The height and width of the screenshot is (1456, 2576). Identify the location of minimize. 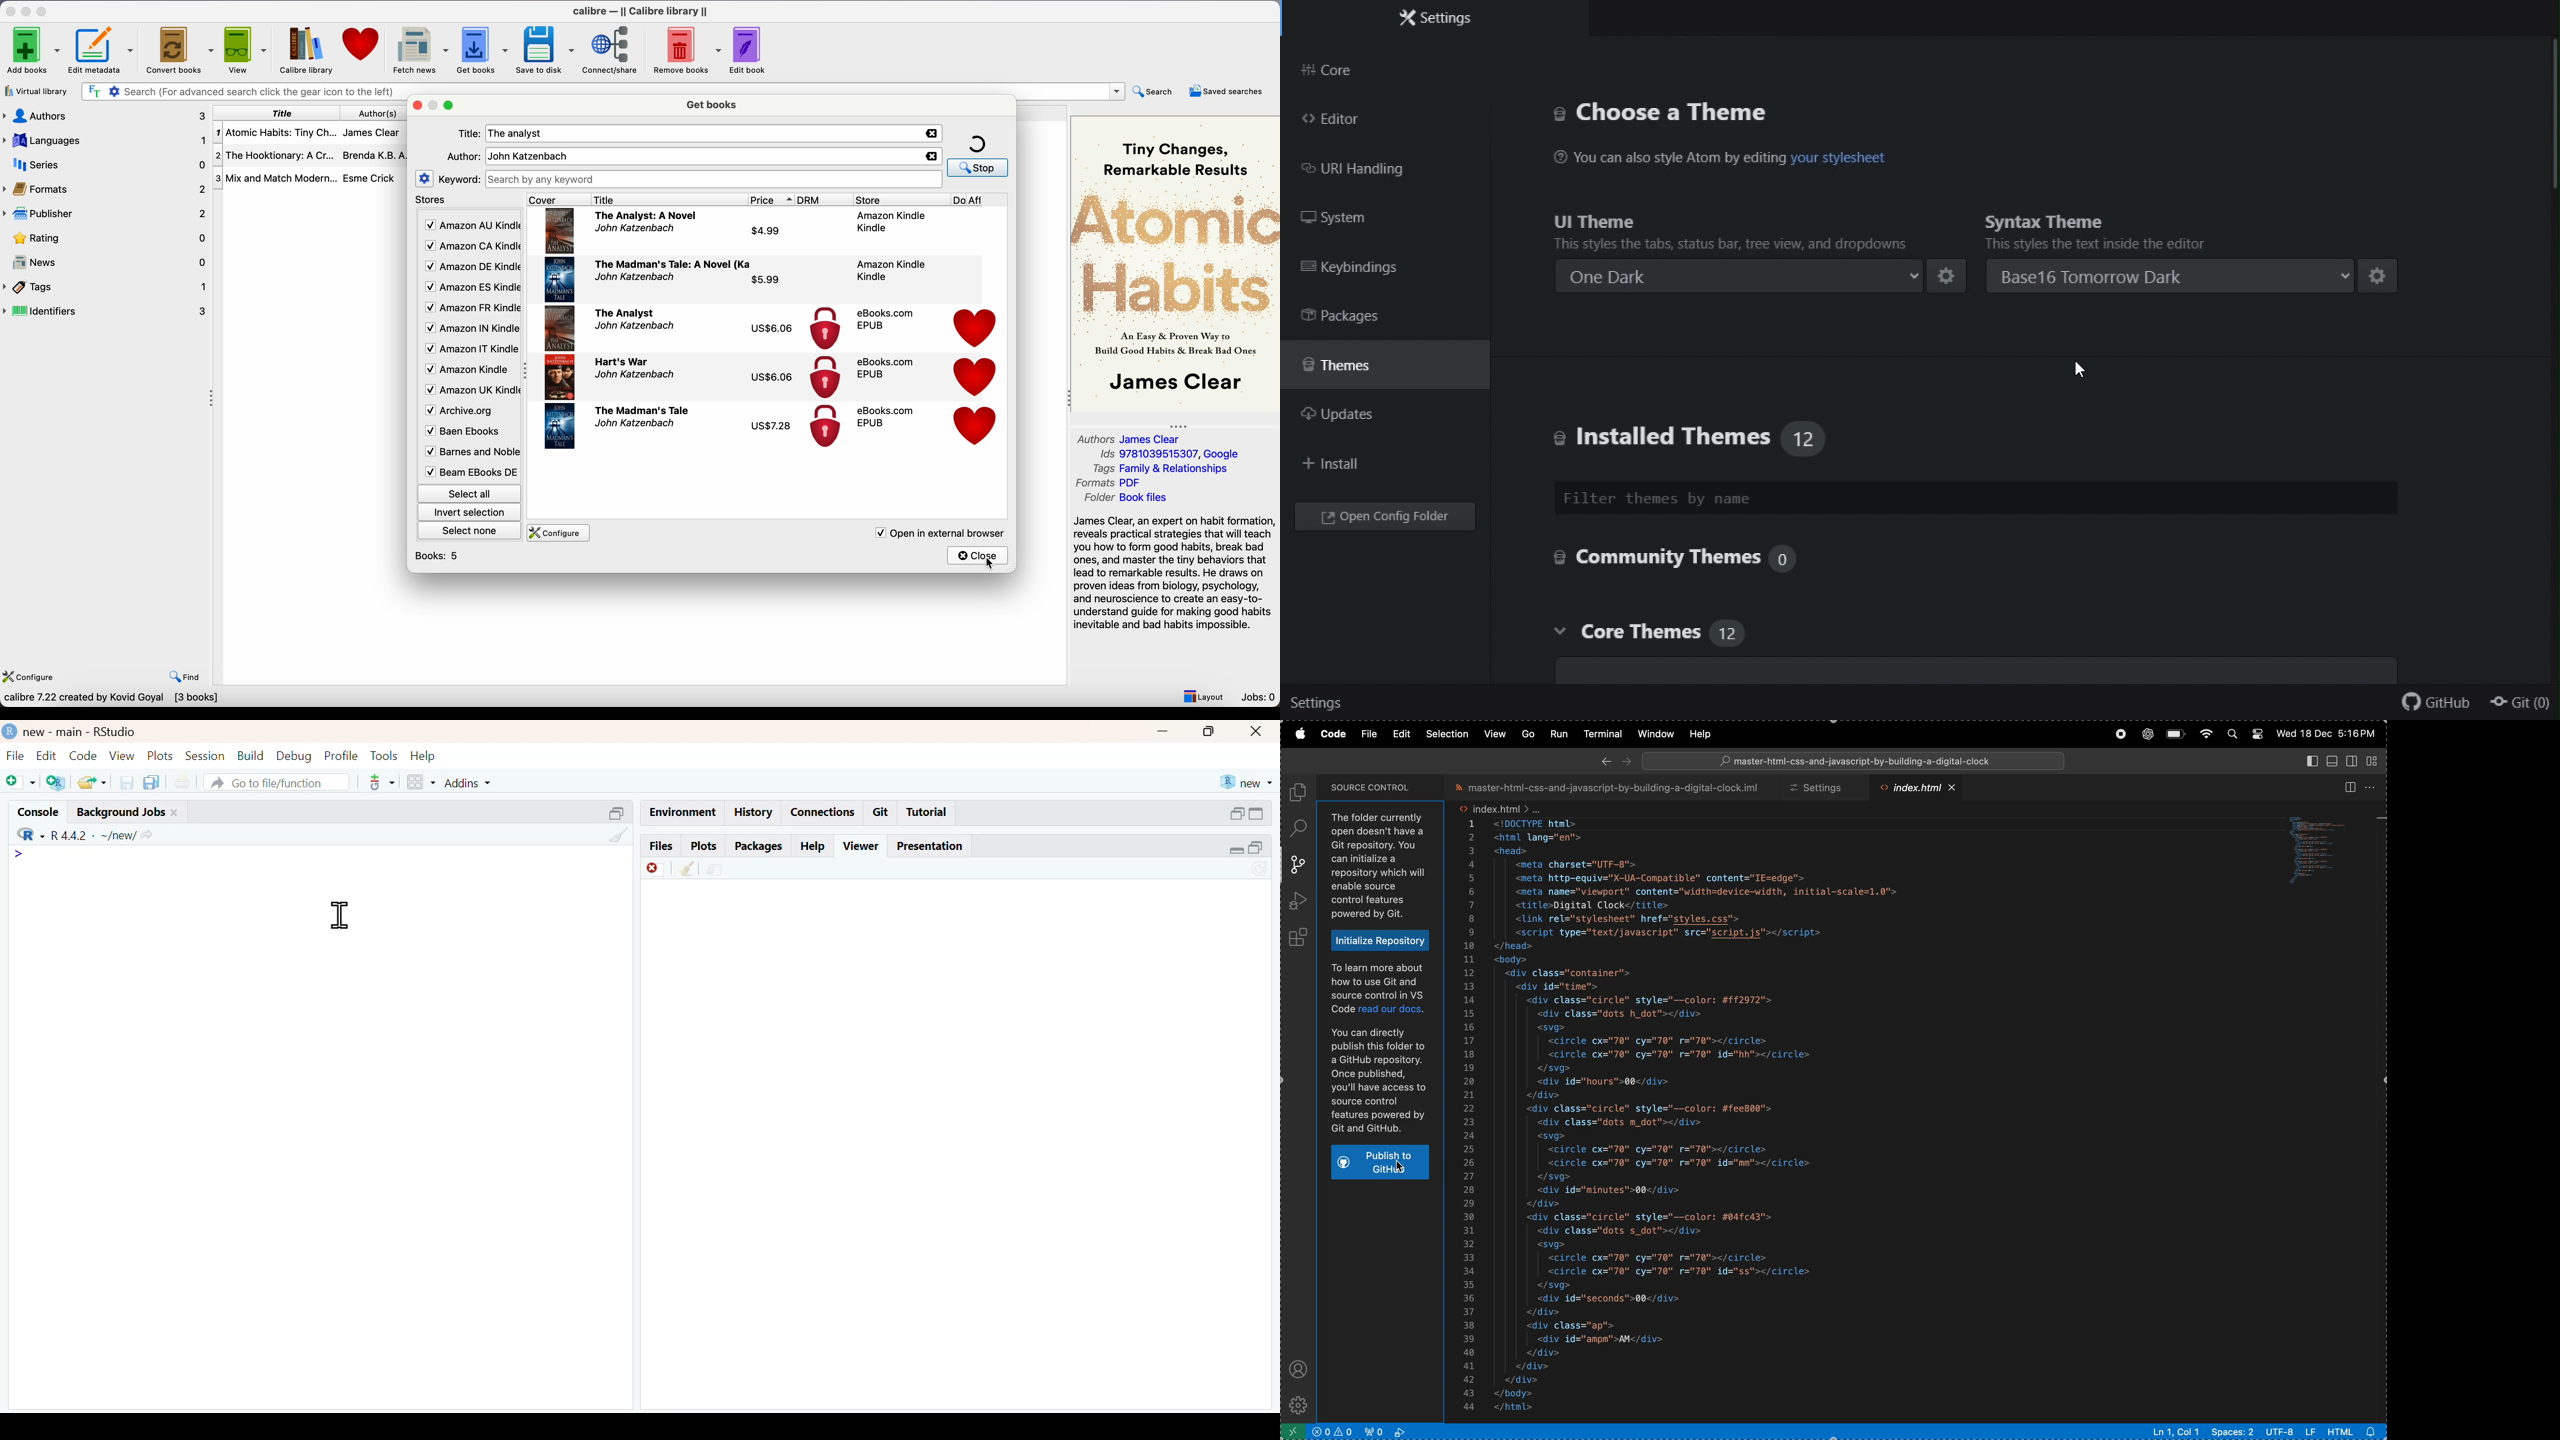
(1165, 731).